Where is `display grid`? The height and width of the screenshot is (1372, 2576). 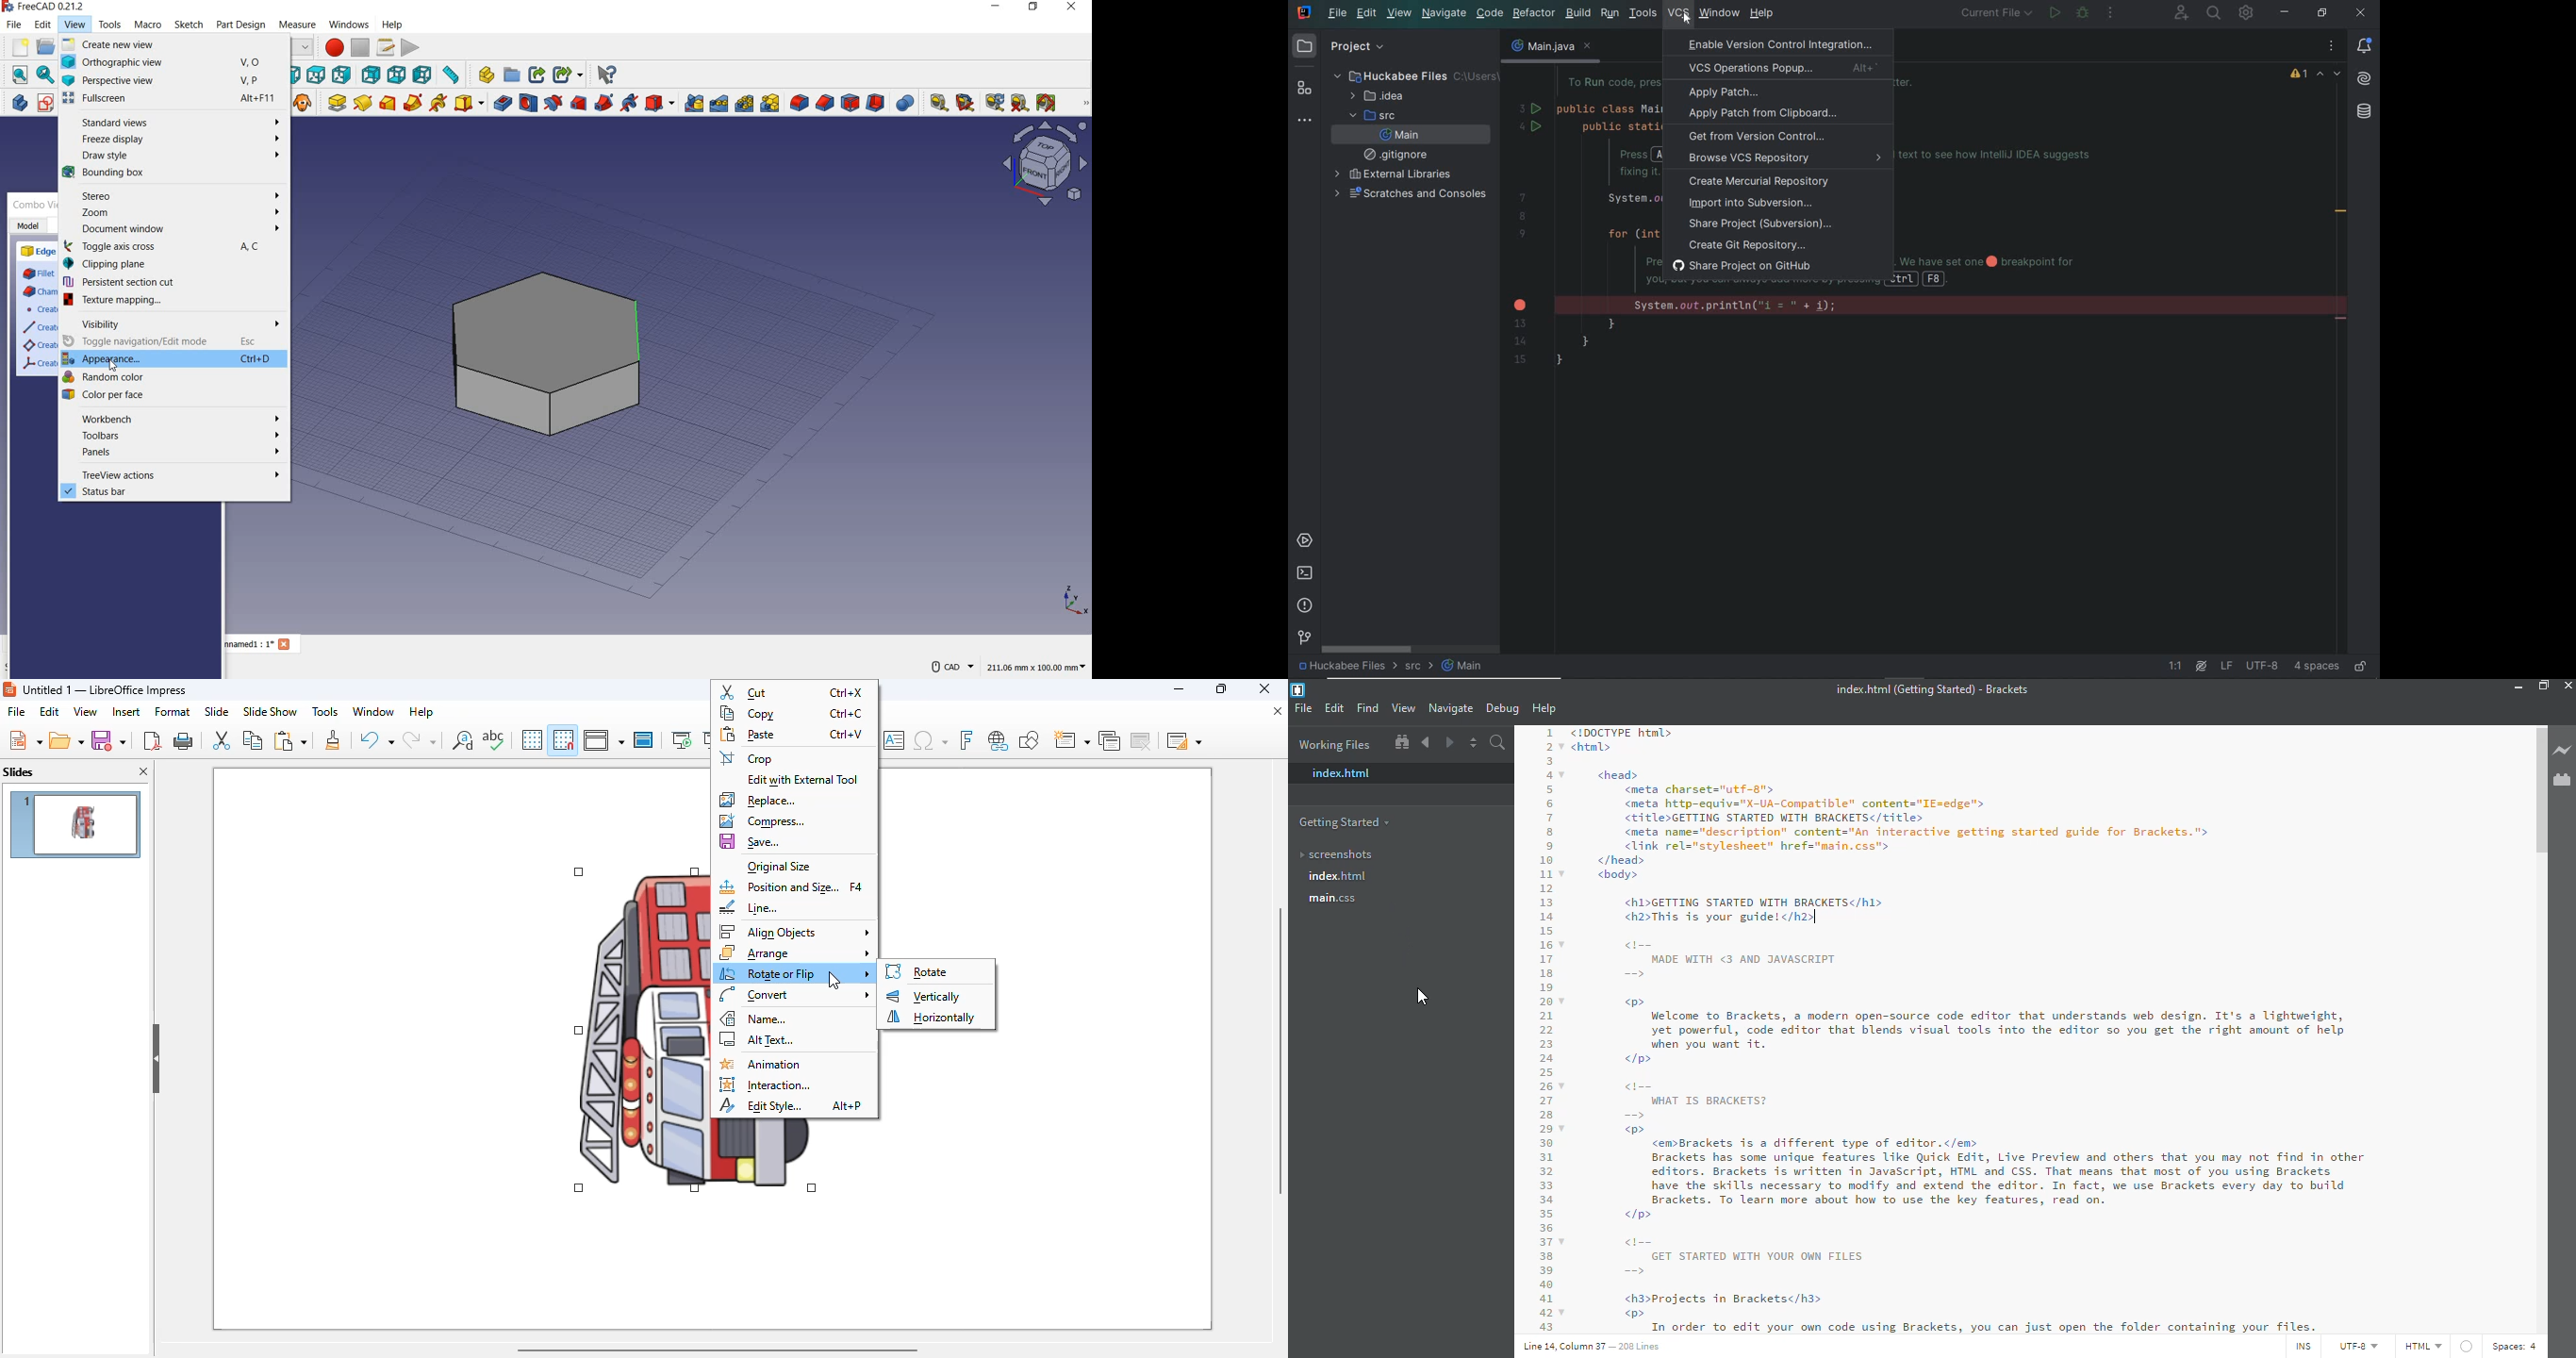 display grid is located at coordinates (532, 740).